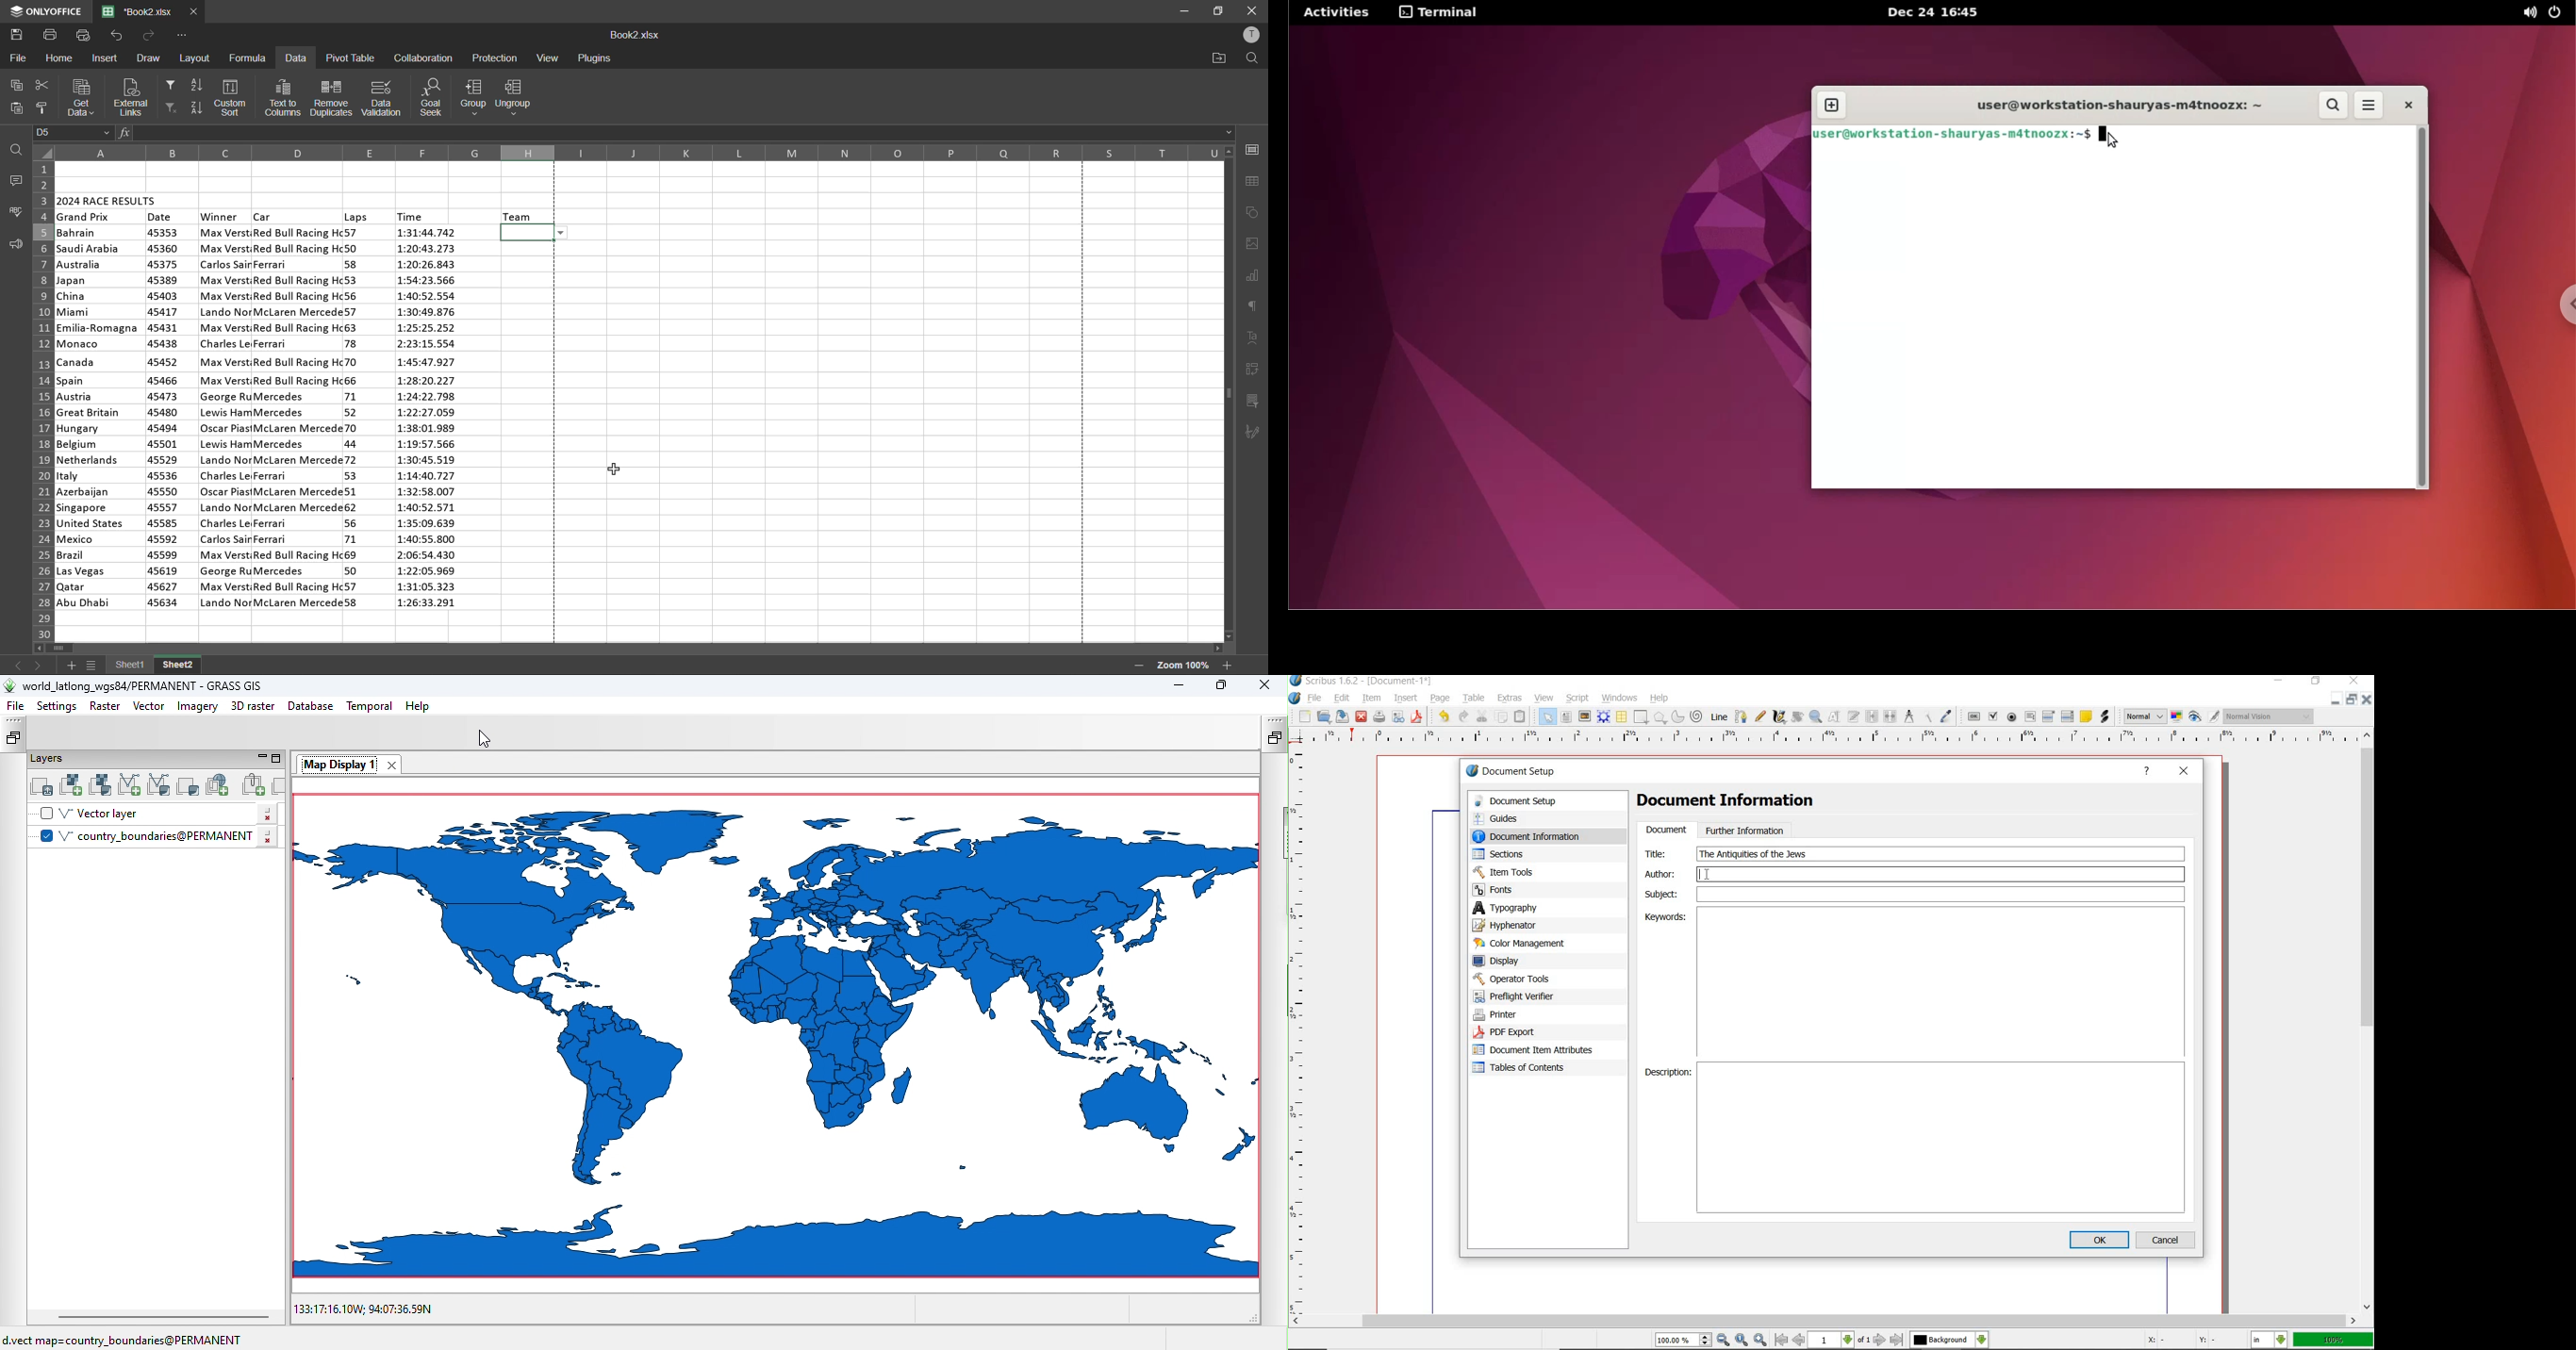 Image resolution: width=2576 pixels, height=1372 pixels. Describe the element at coordinates (17, 664) in the screenshot. I see `previous` at that location.